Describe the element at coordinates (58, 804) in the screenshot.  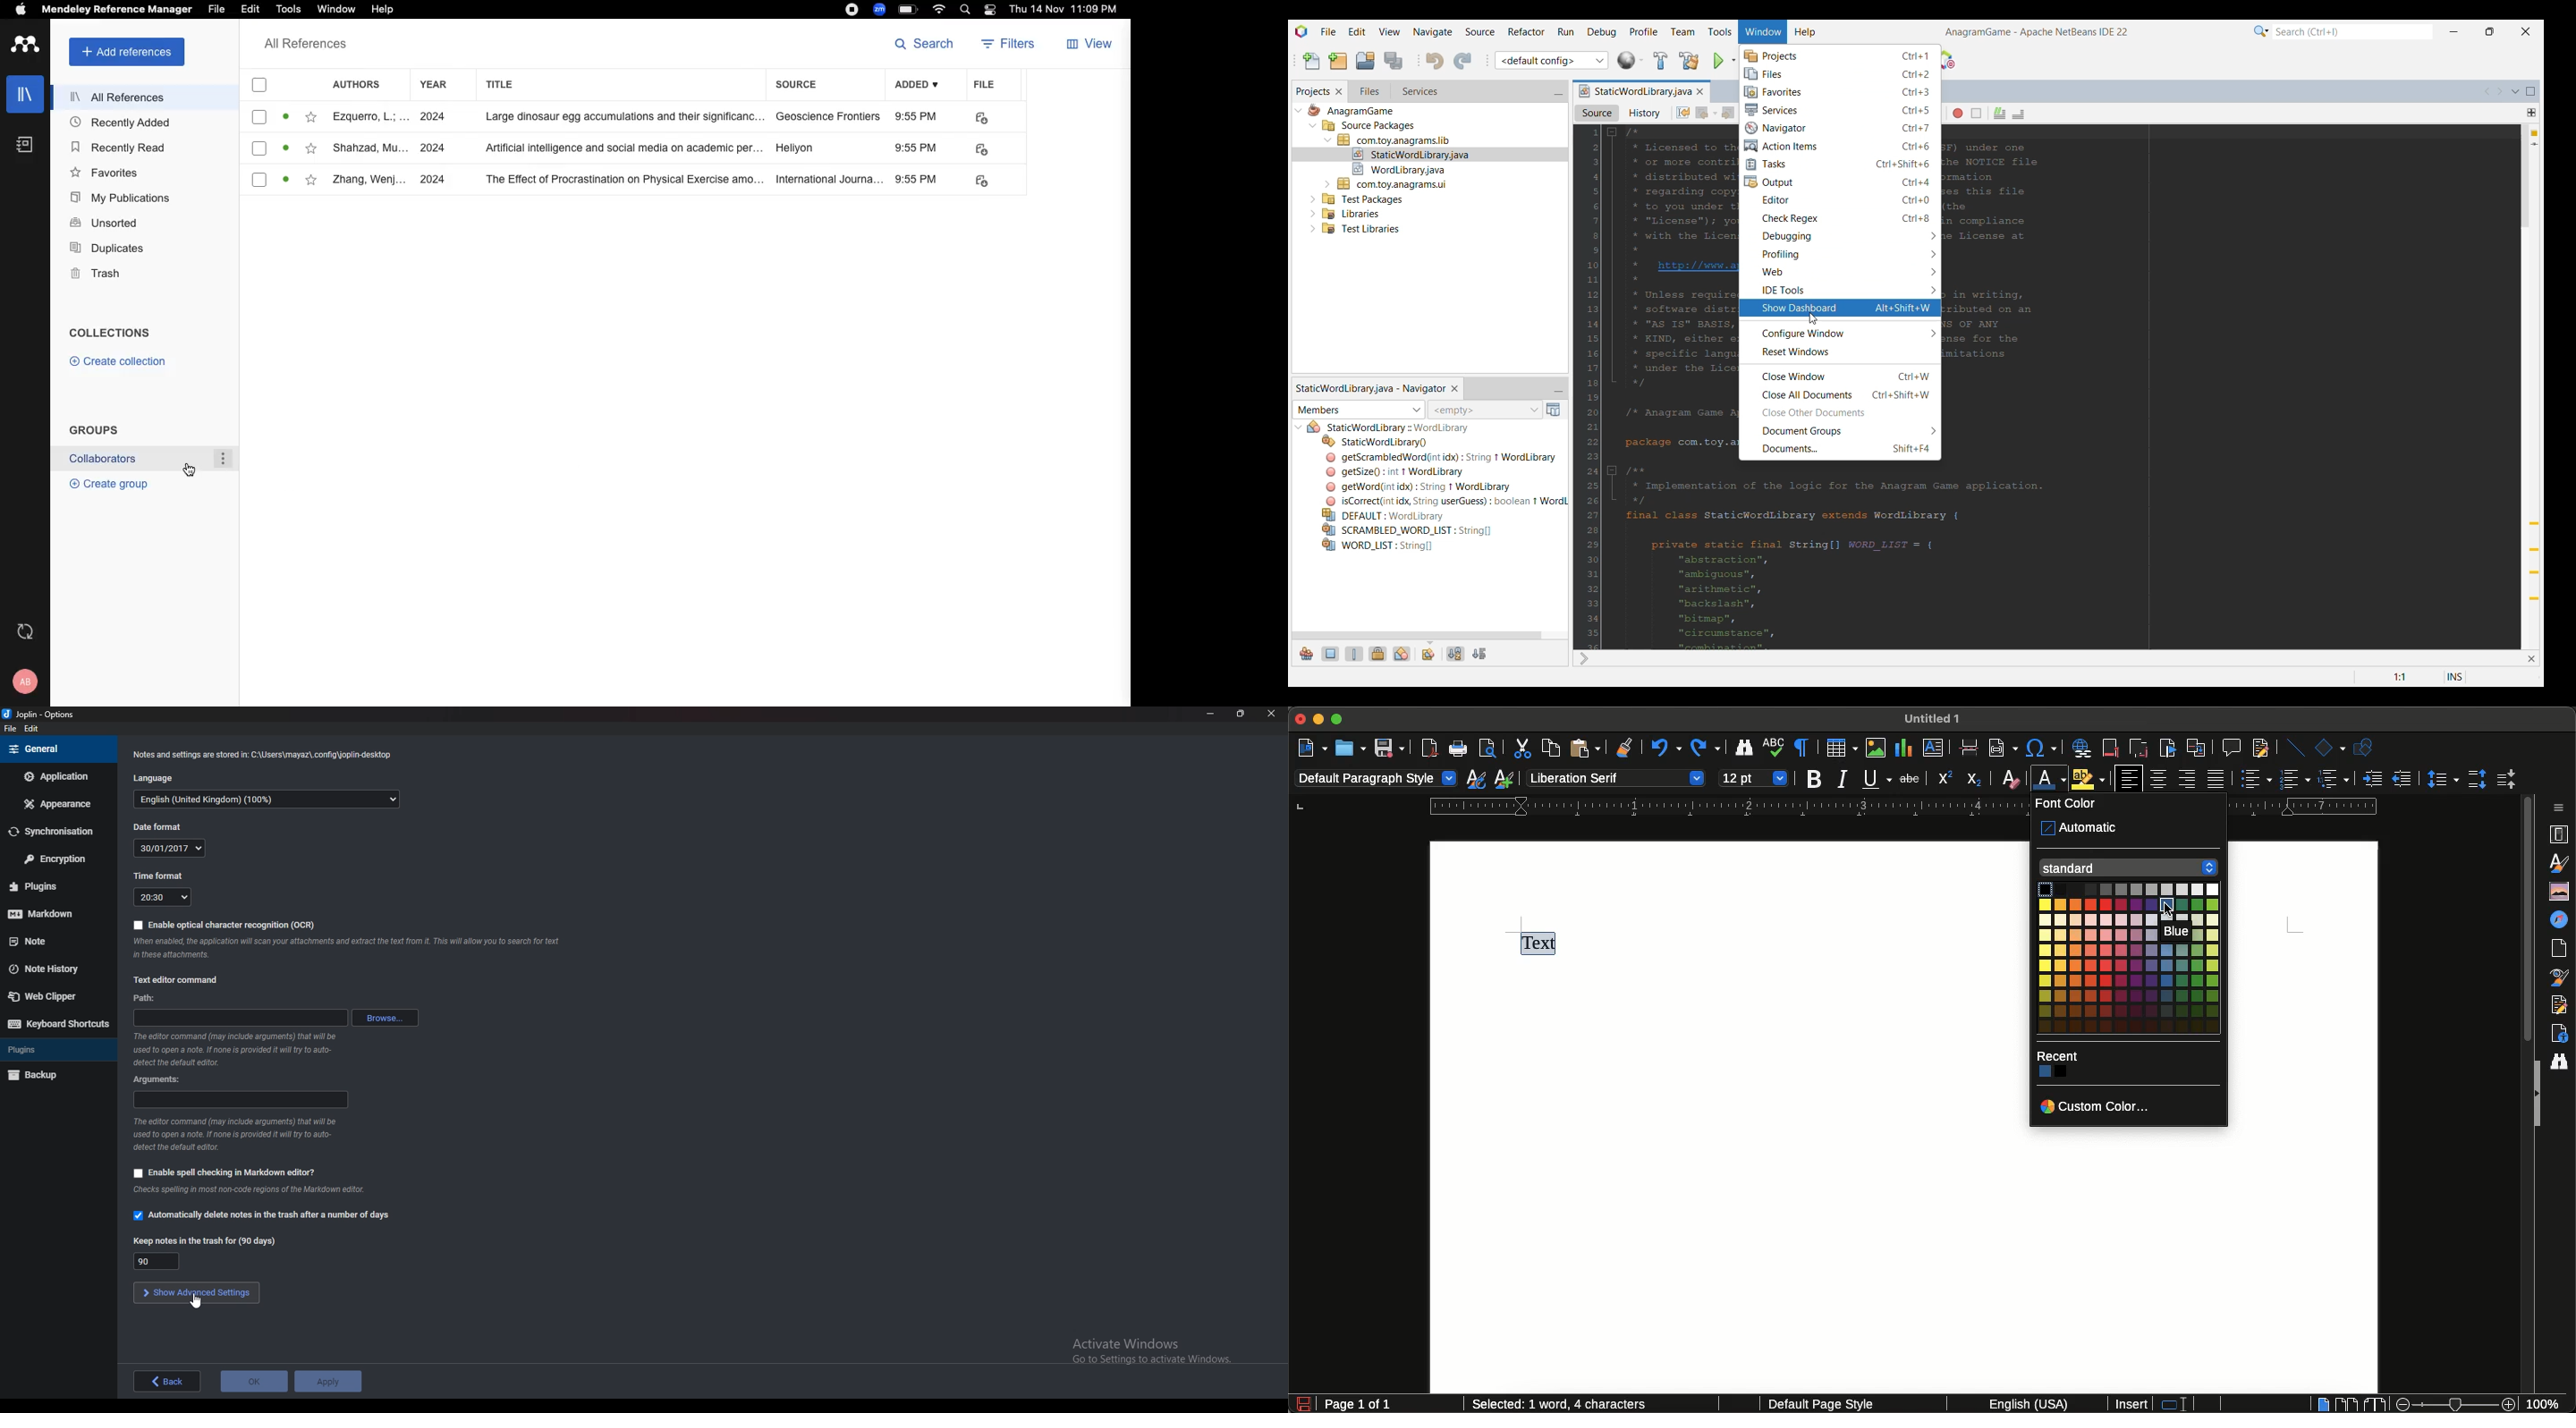
I see `Appearance` at that location.